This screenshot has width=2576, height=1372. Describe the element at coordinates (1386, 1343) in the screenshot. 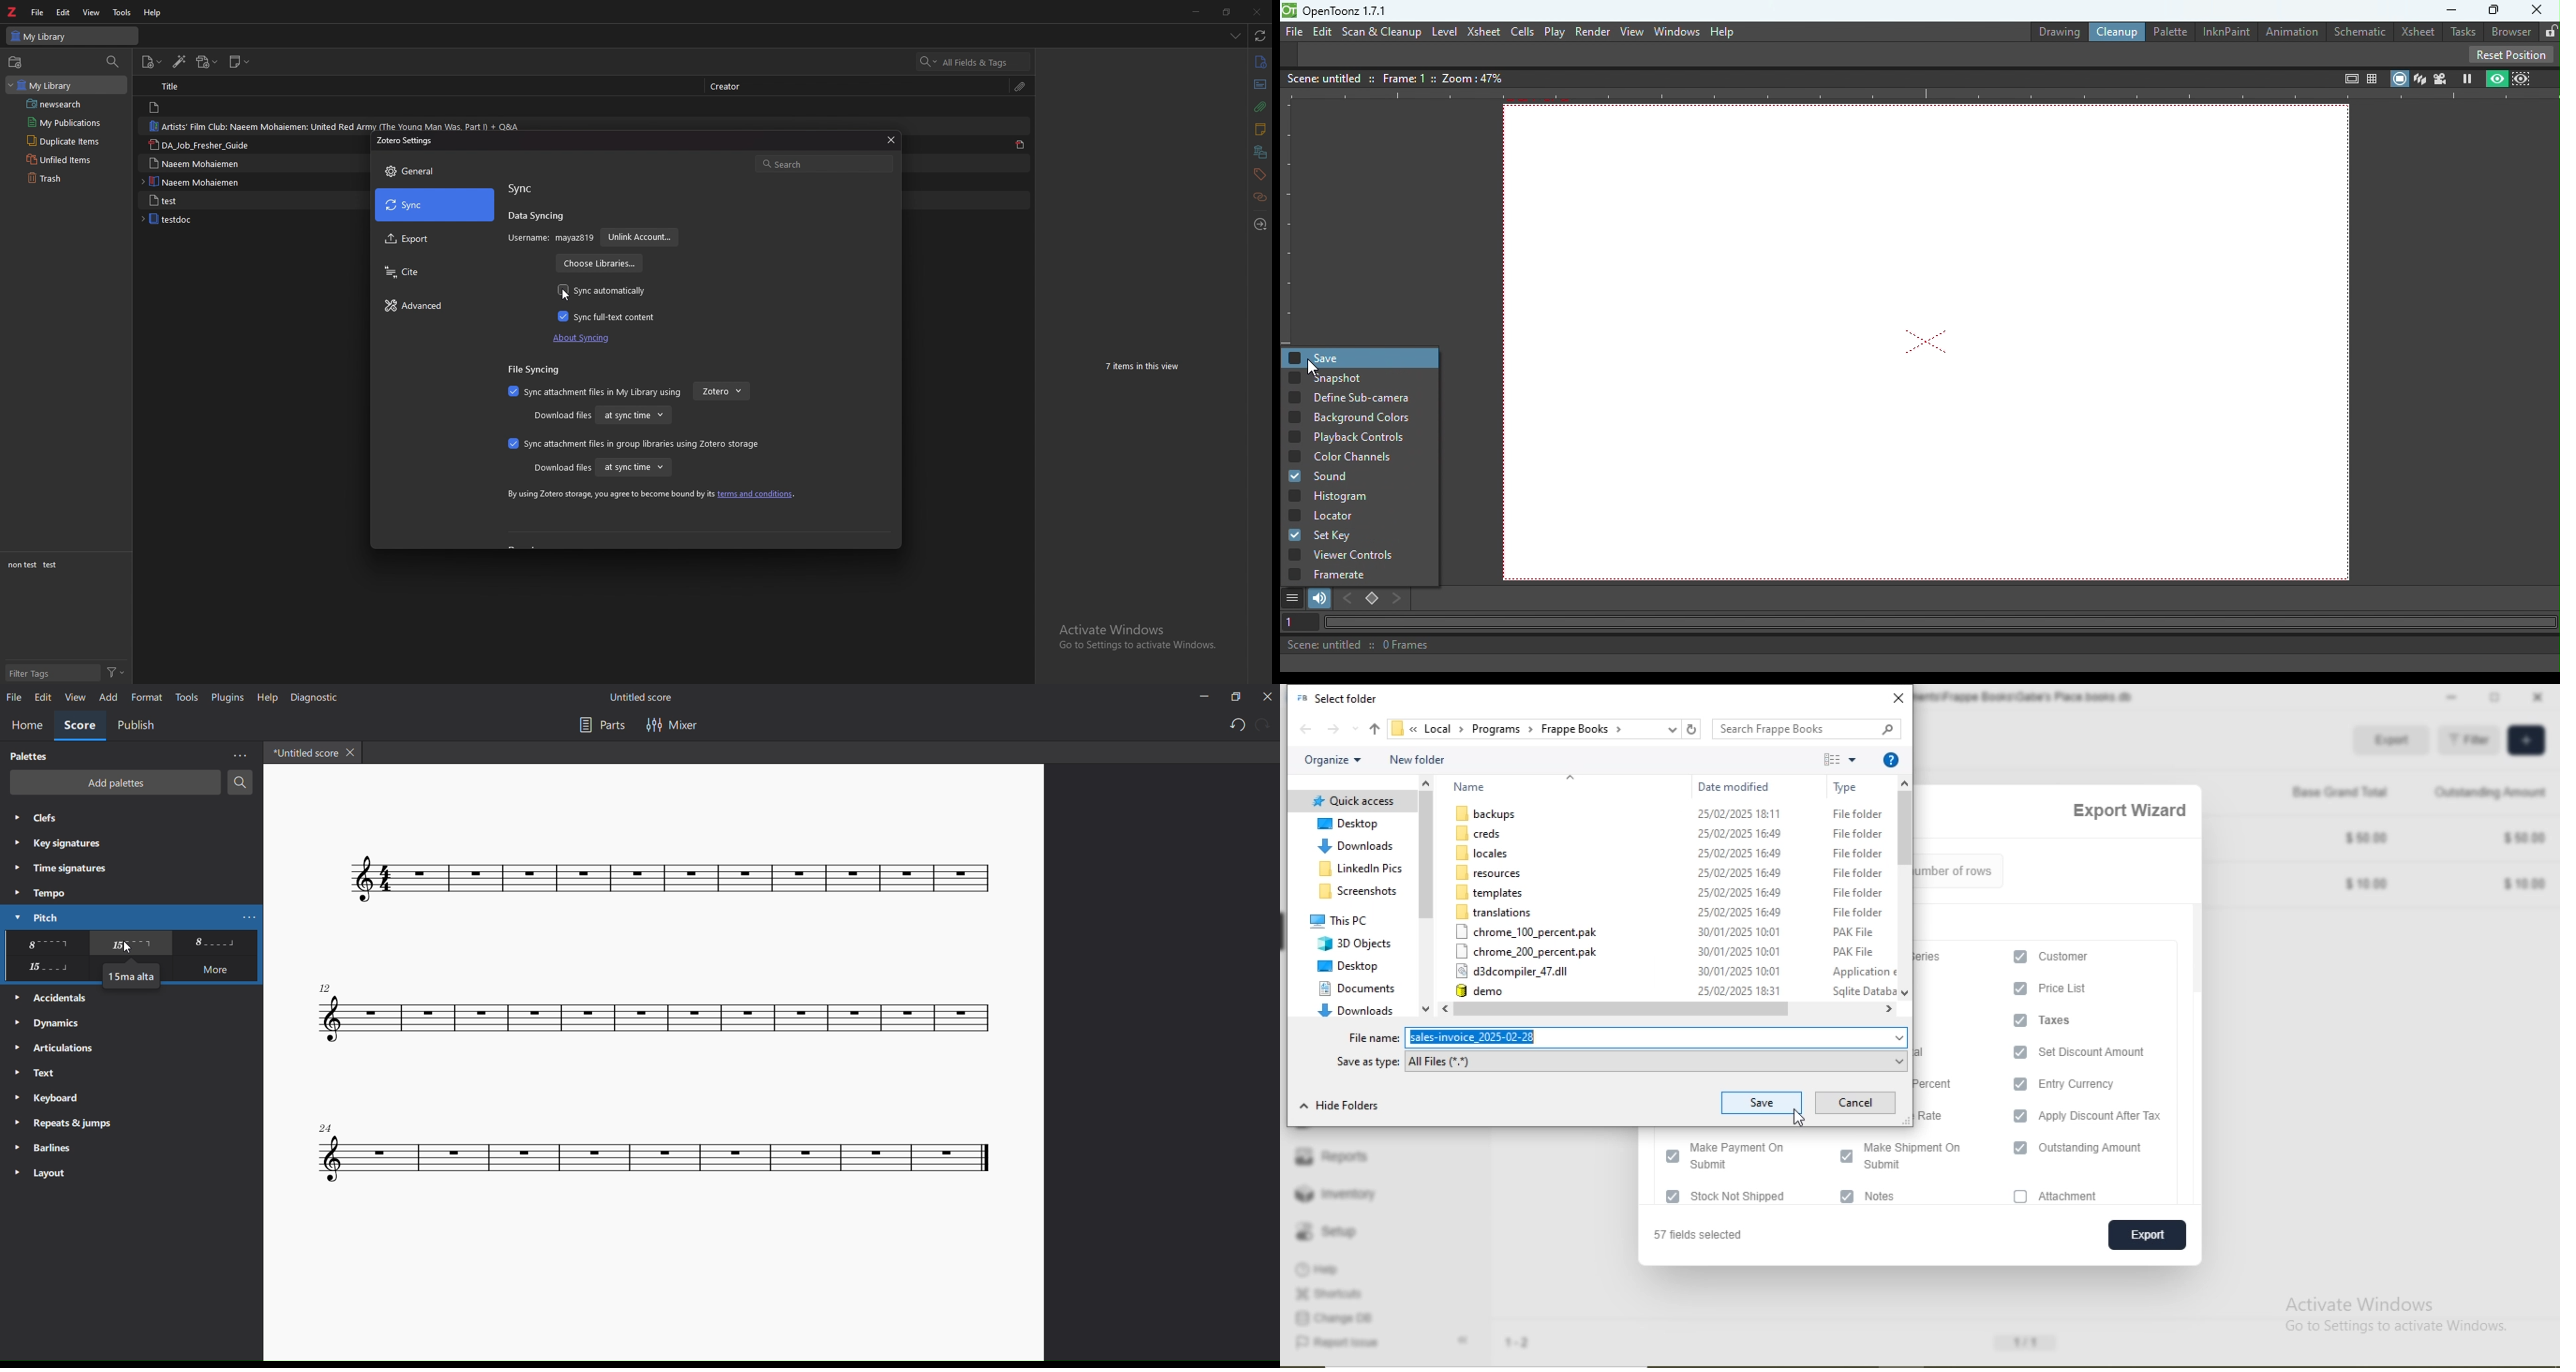

I see `Report Issue «` at that location.